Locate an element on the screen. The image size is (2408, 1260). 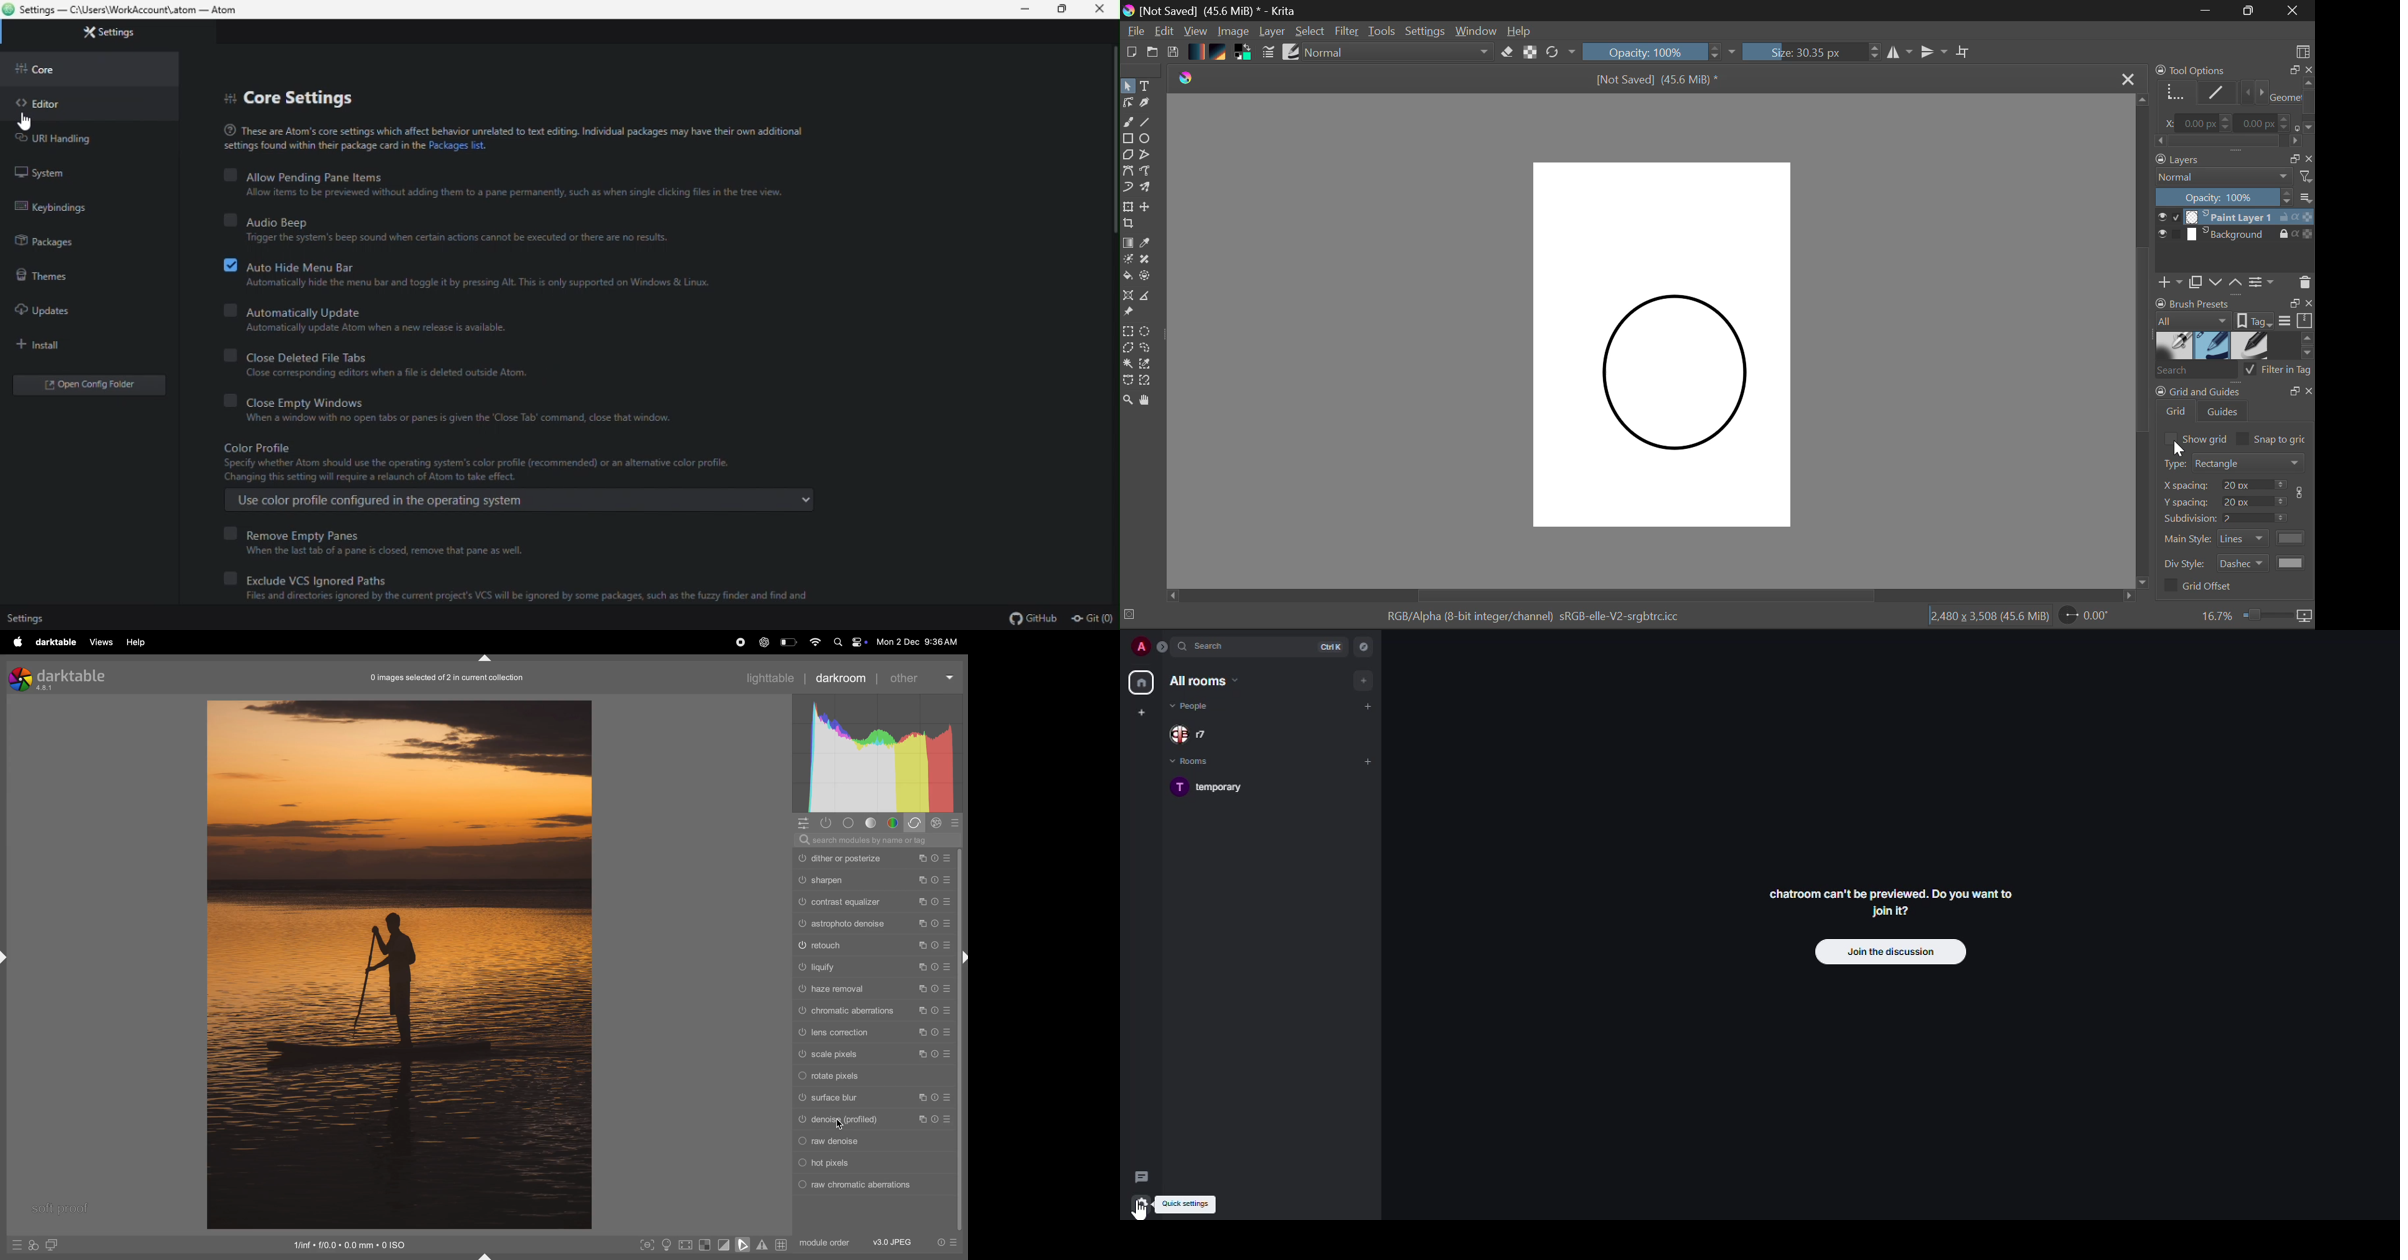
hot pixels is located at coordinates (877, 1163).